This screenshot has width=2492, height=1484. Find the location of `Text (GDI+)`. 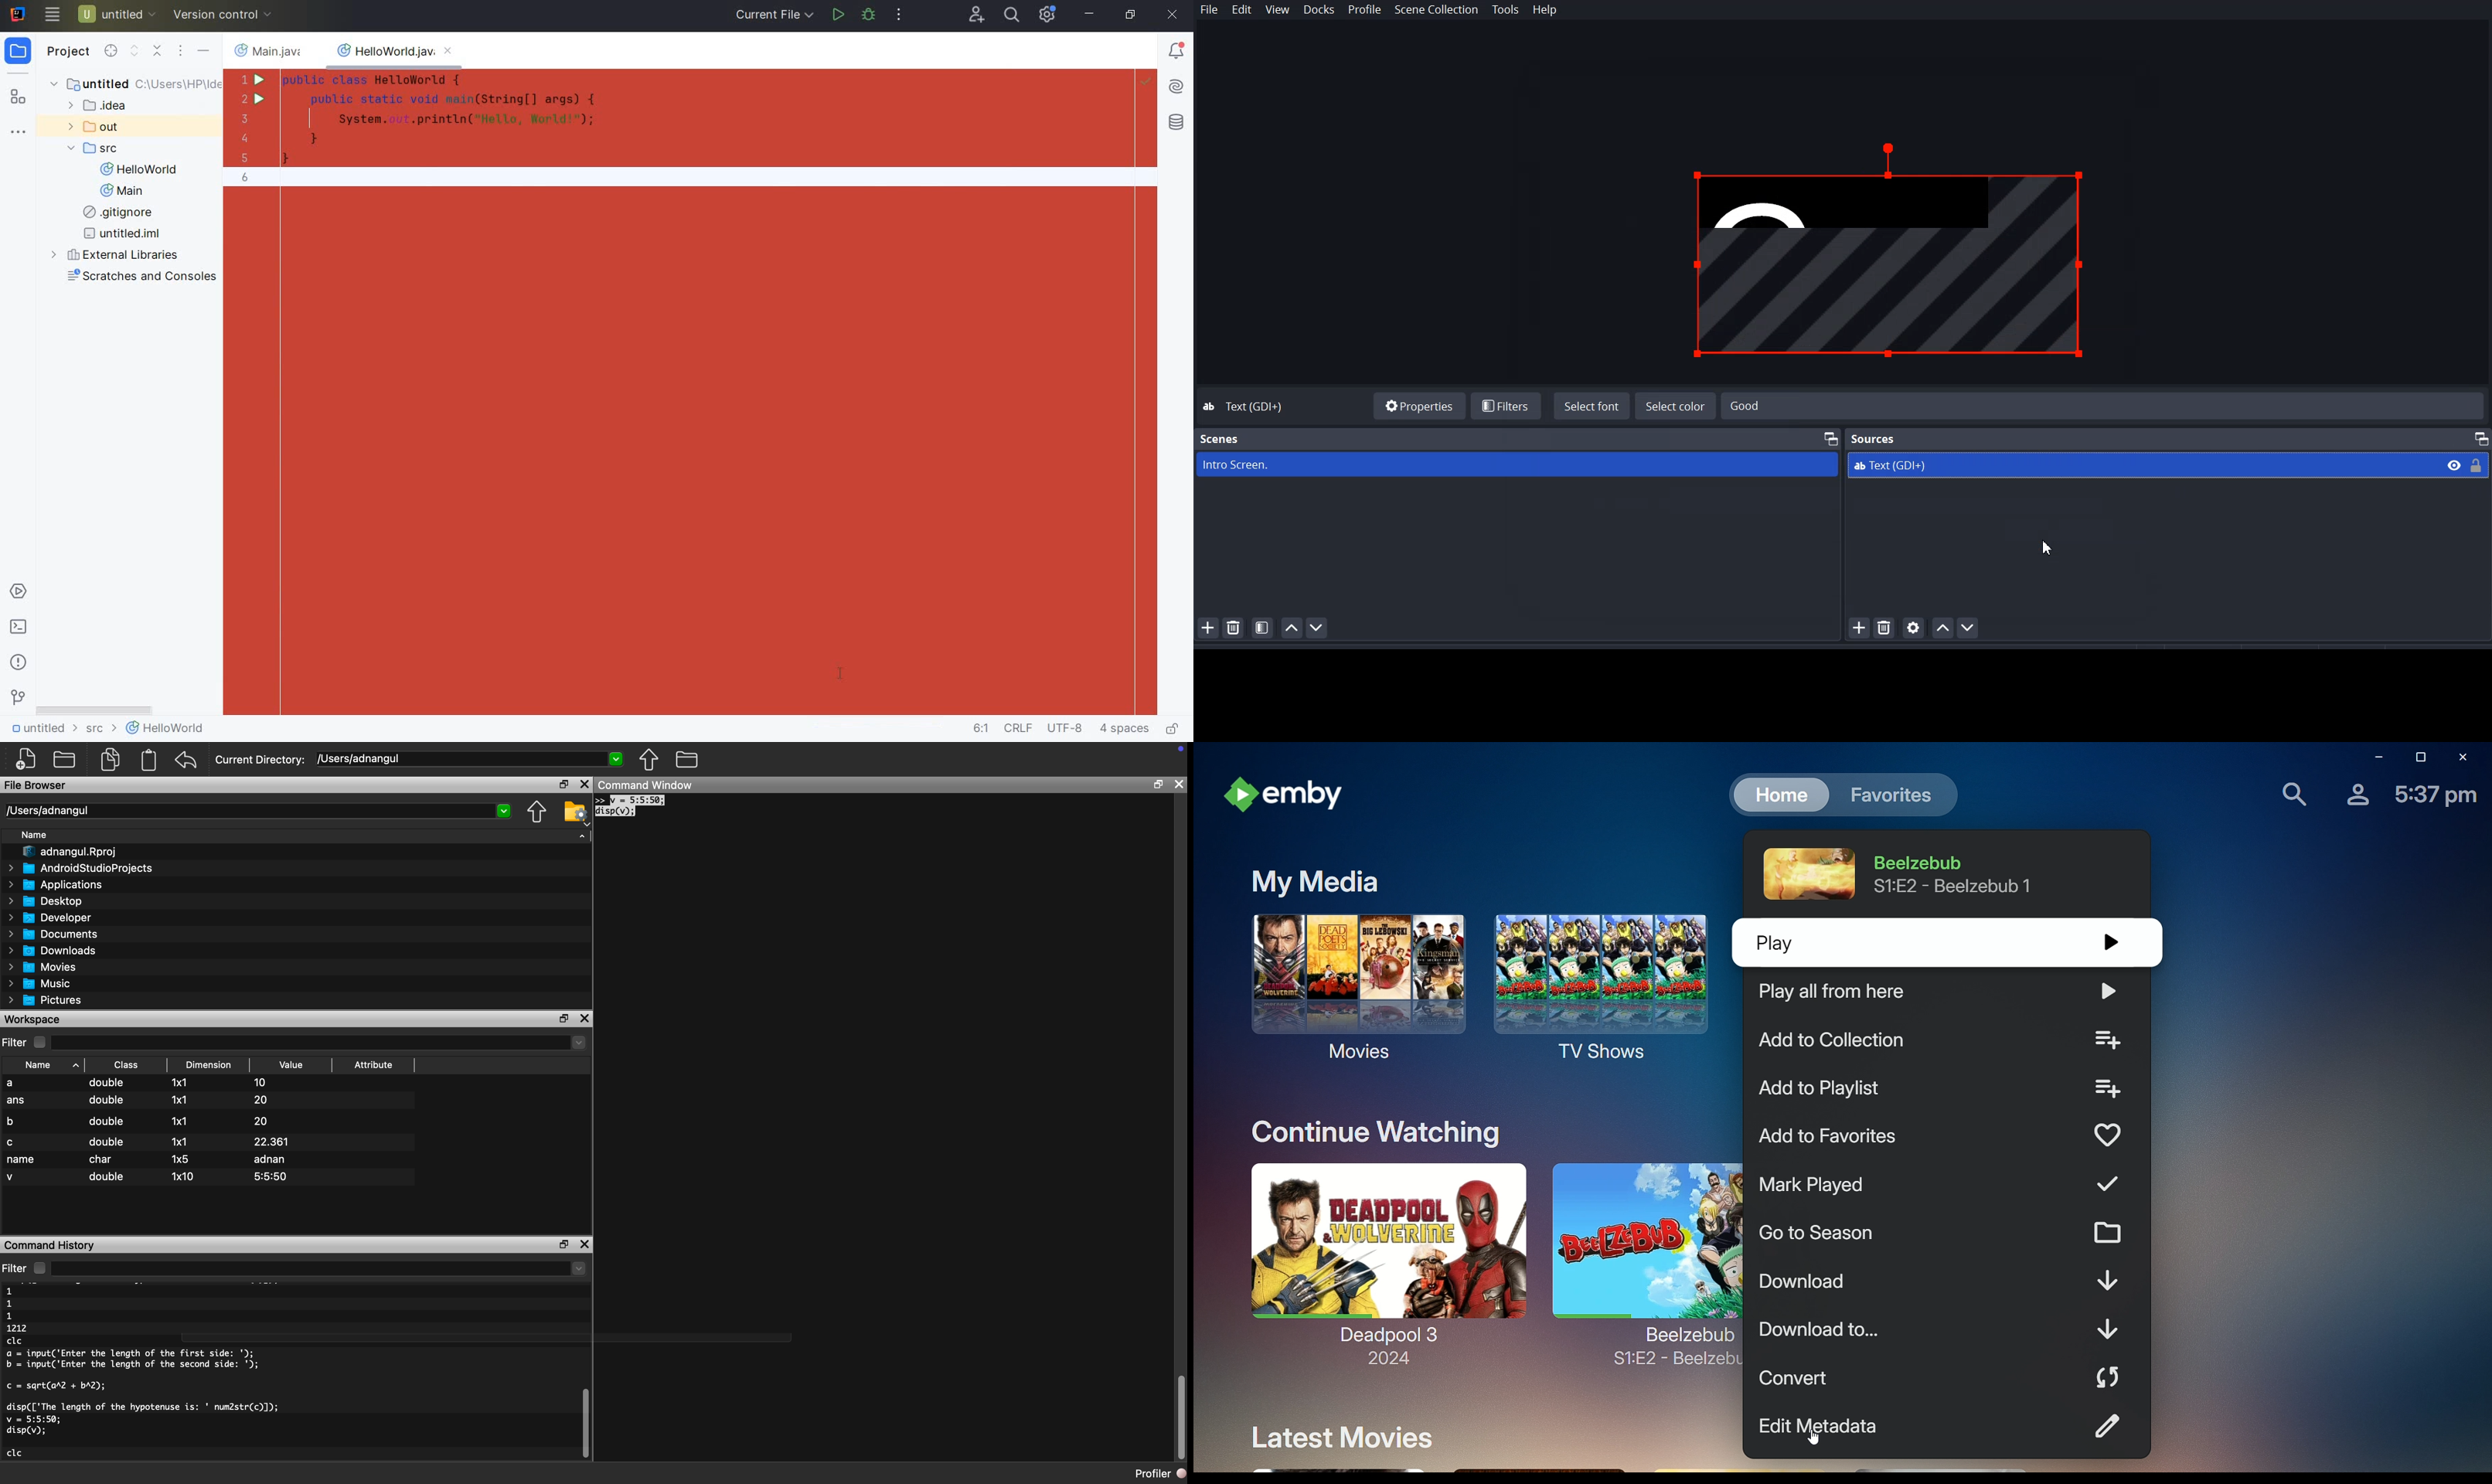

Text (GDI+) is located at coordinates (1258, 407).